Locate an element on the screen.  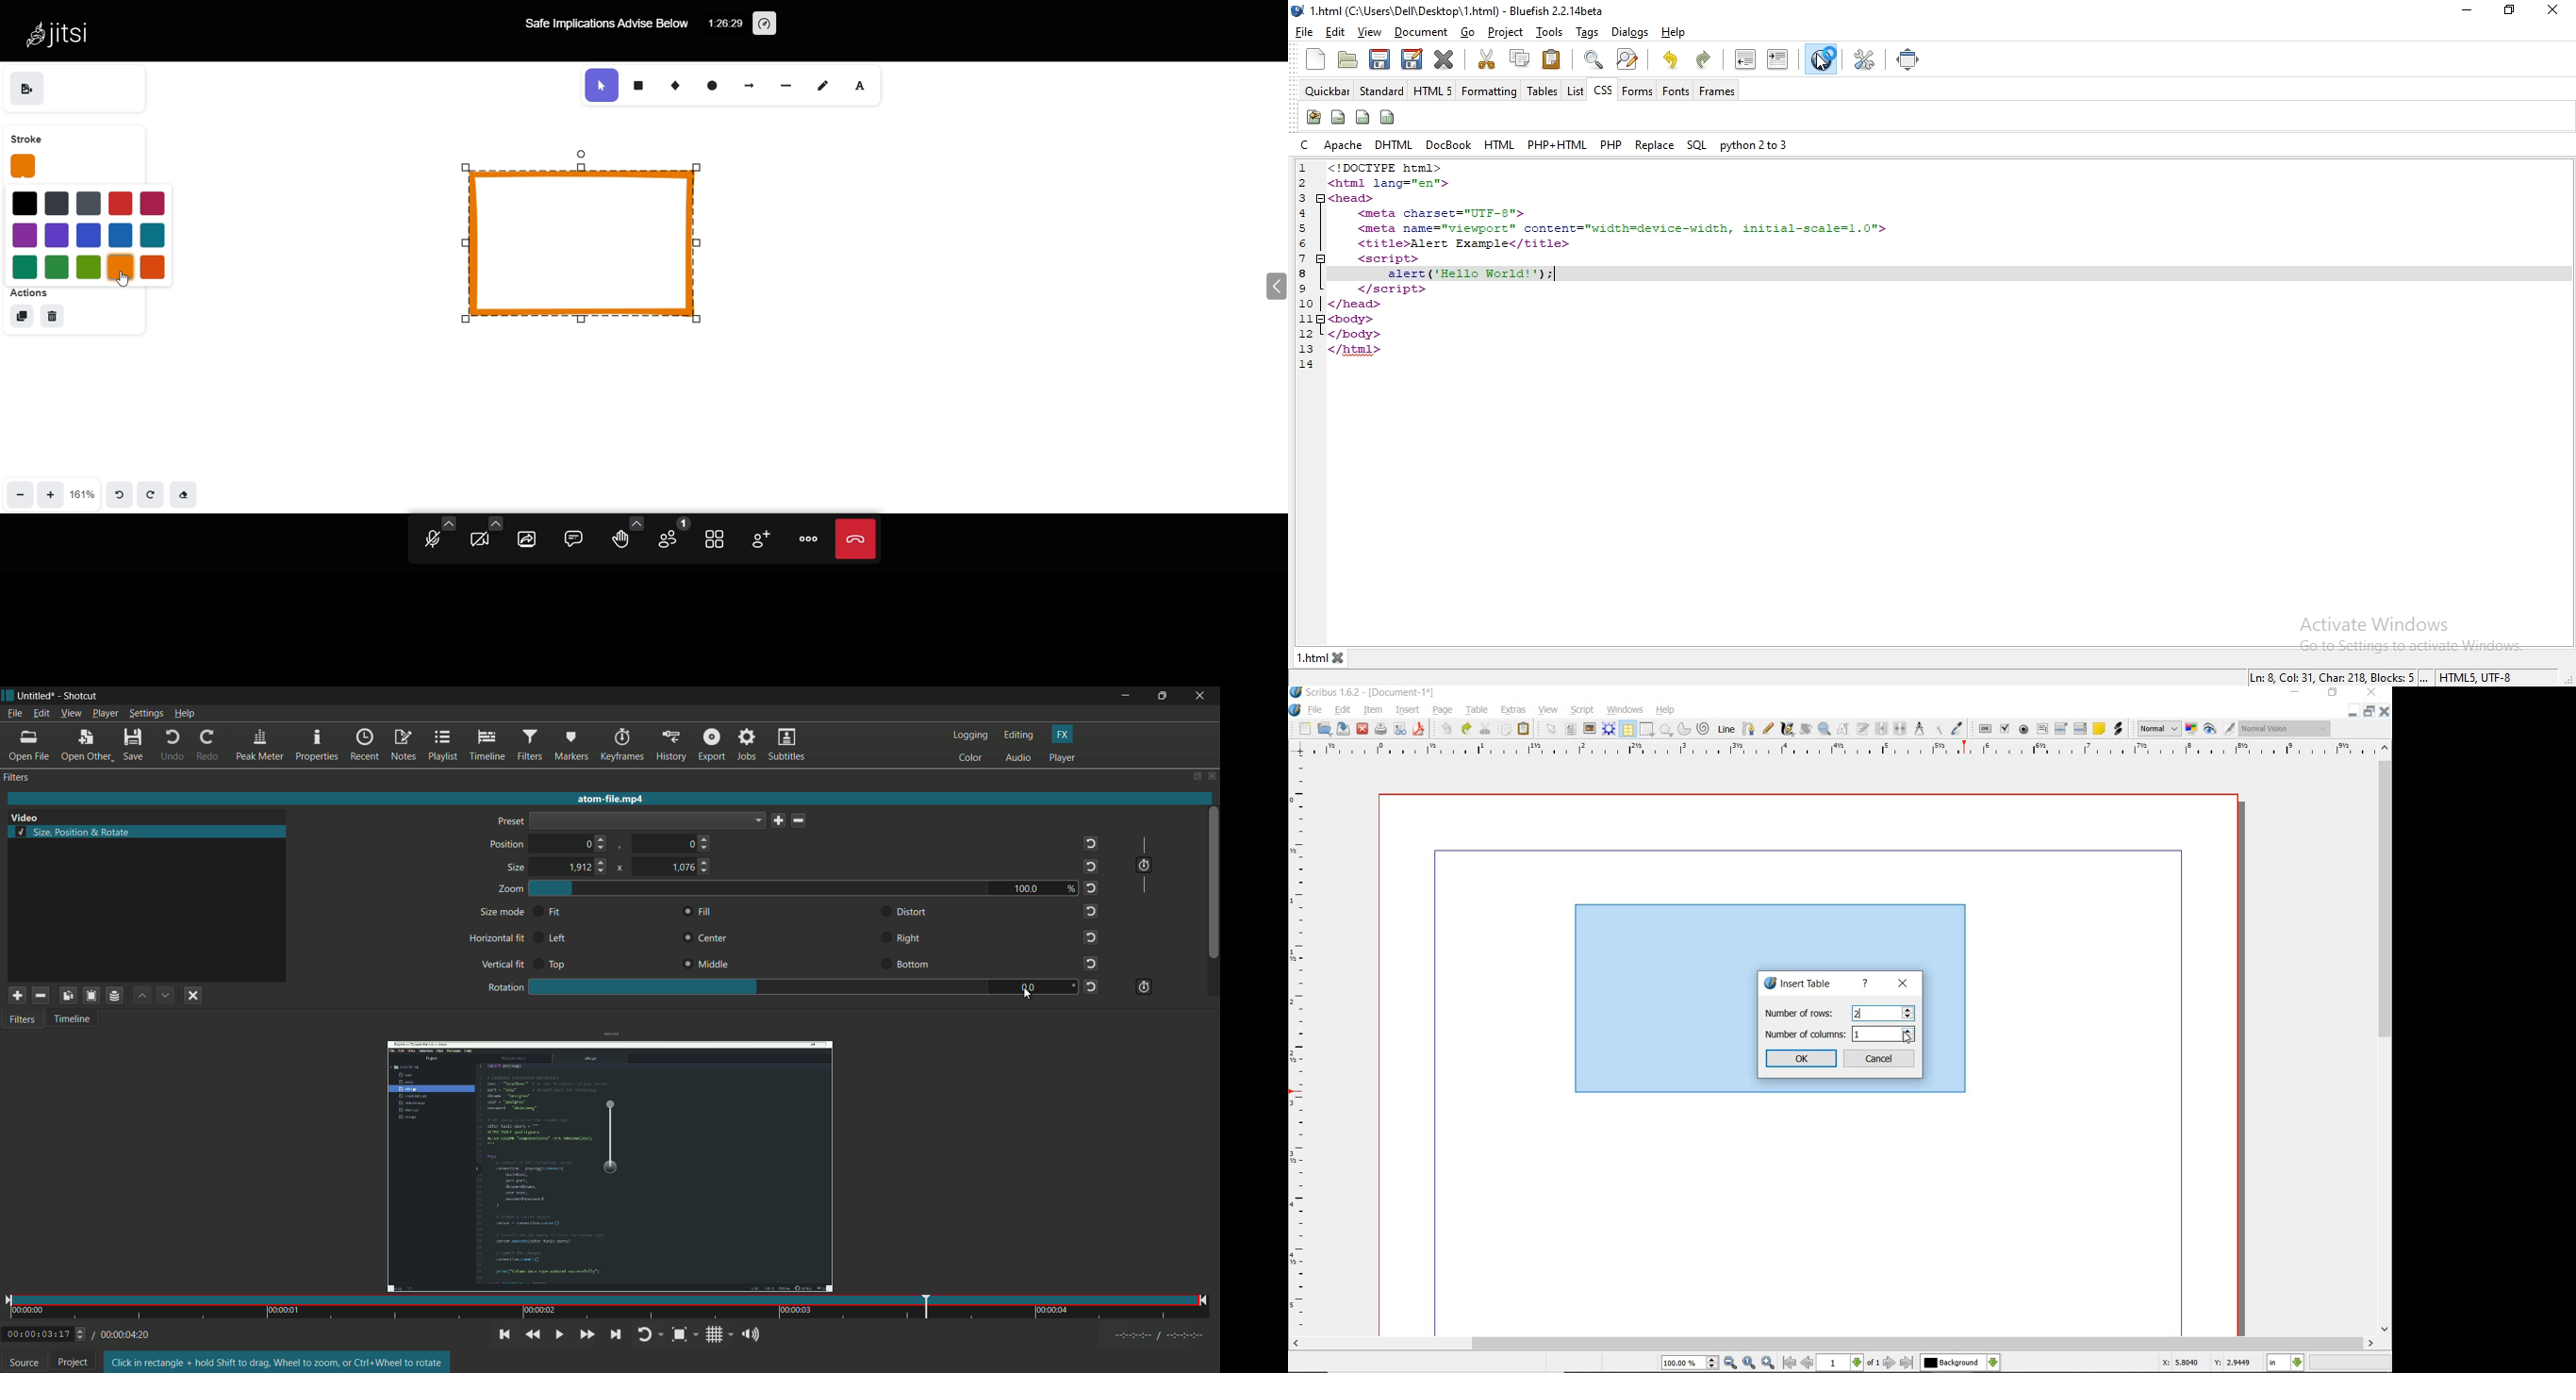
tools is located at coordinates (1863, 59).